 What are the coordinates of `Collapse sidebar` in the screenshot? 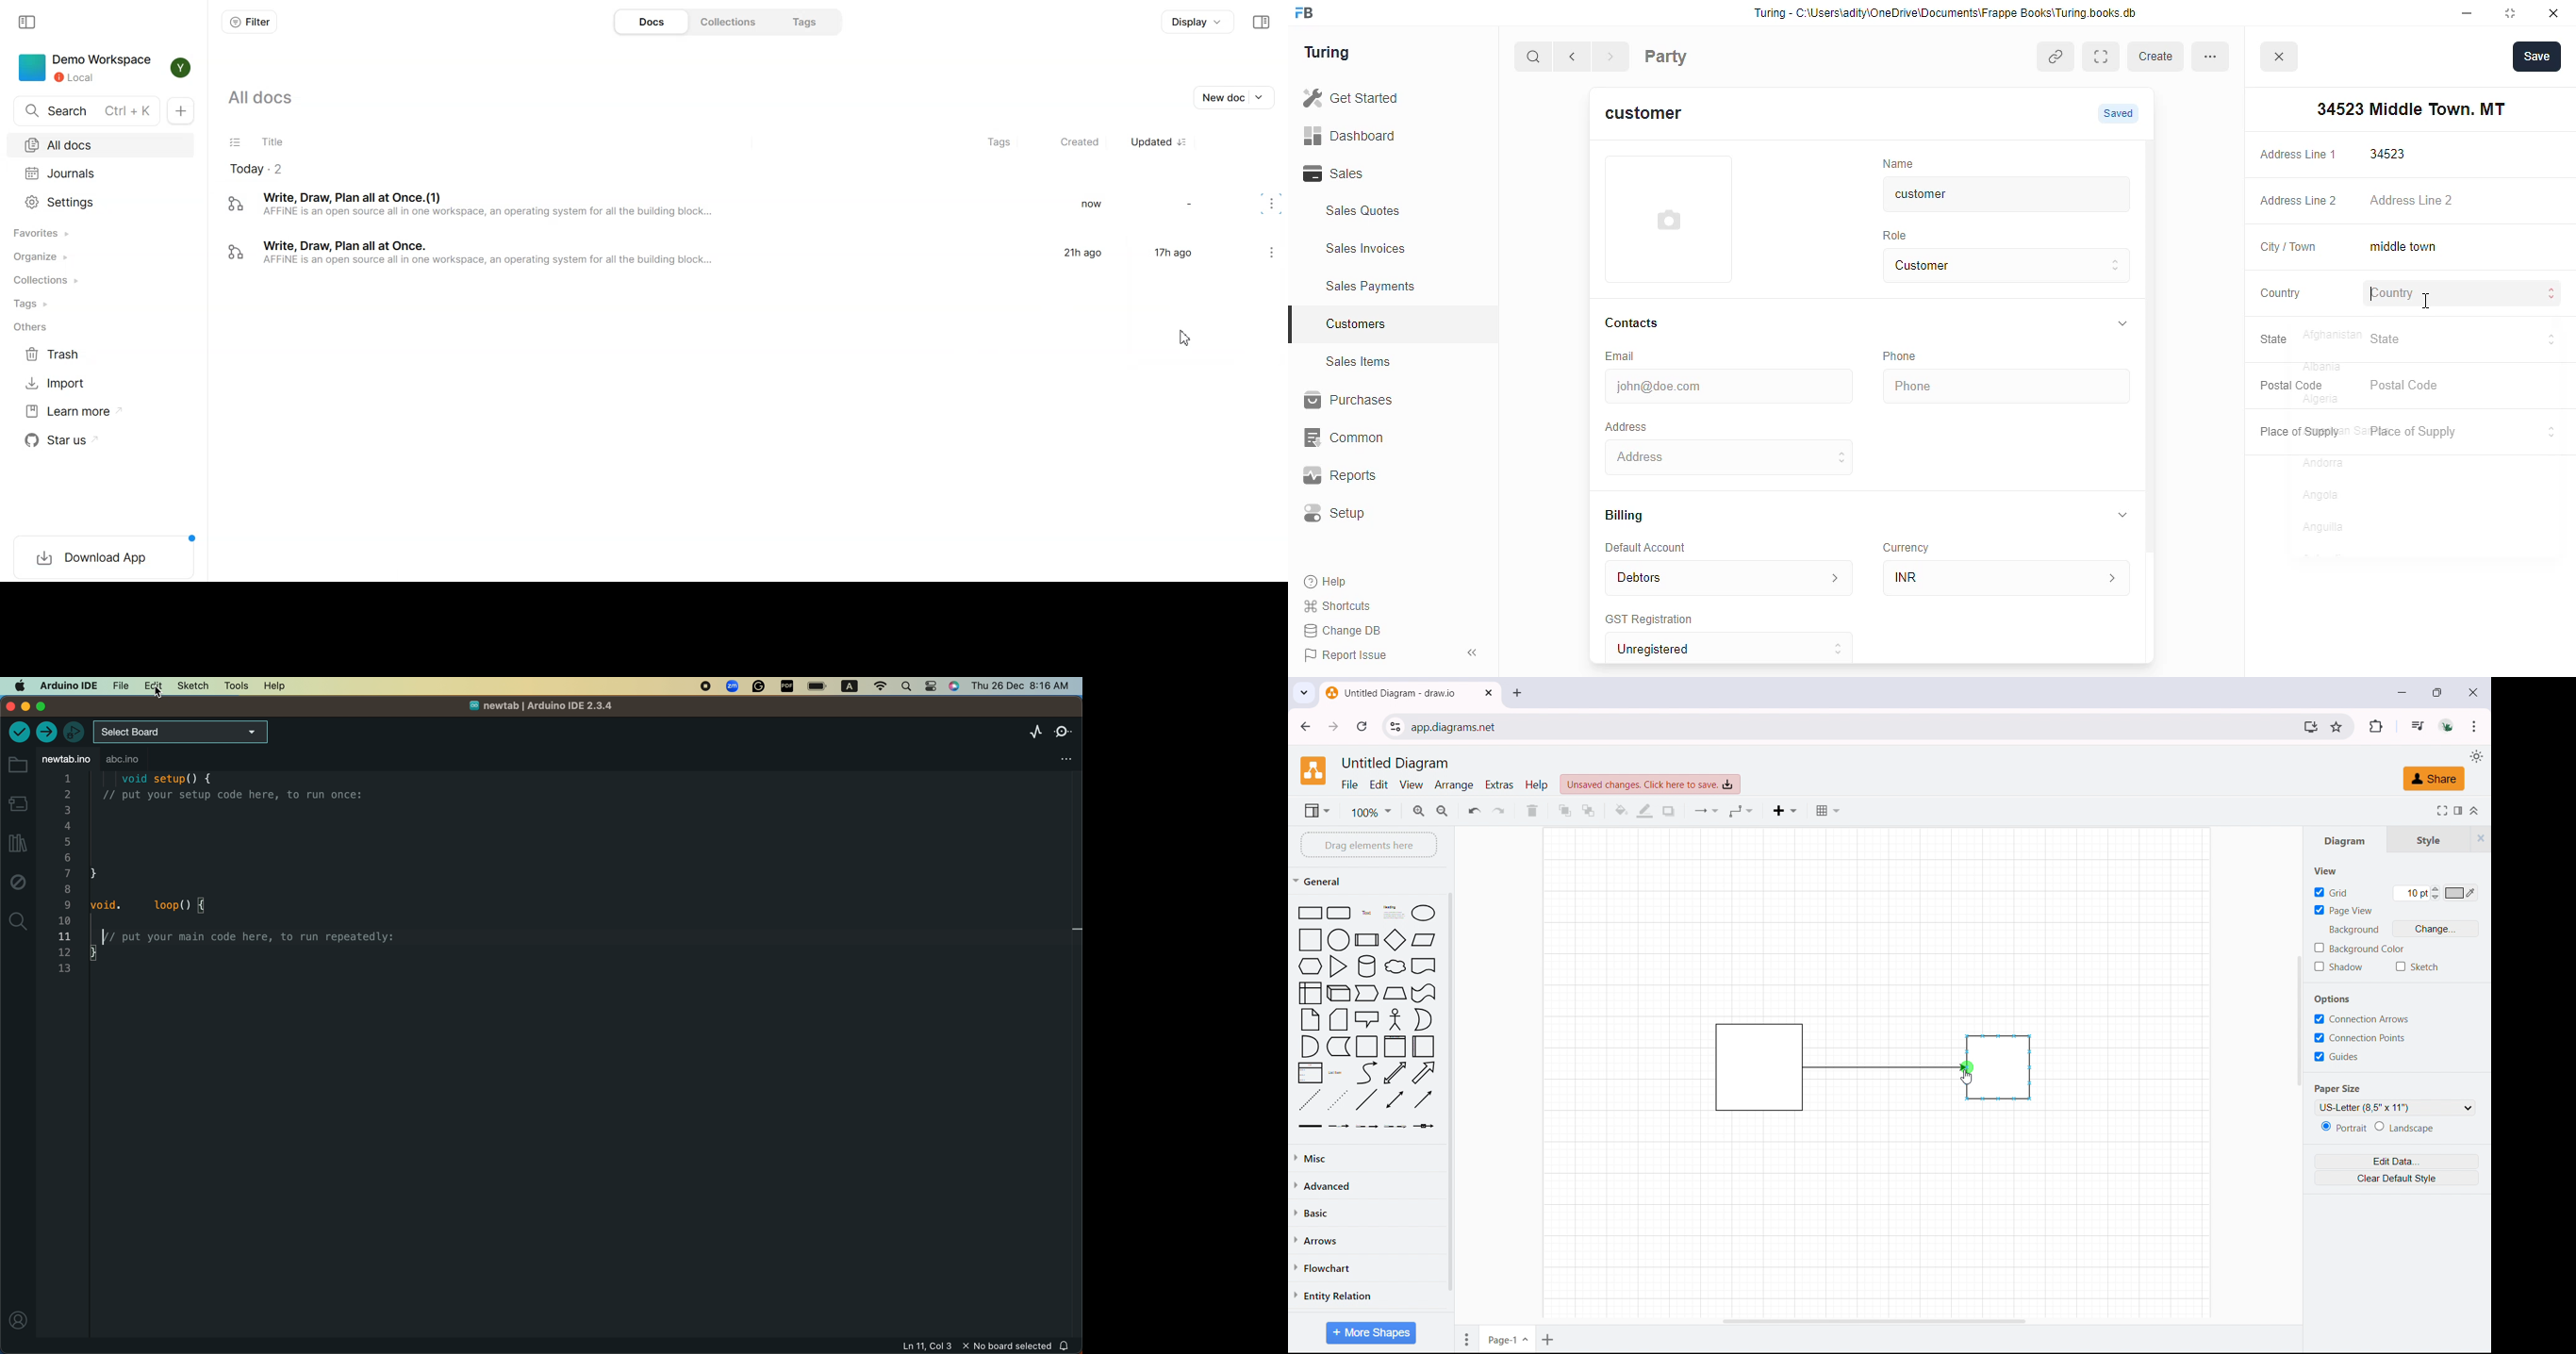 It's located at (28, 21).